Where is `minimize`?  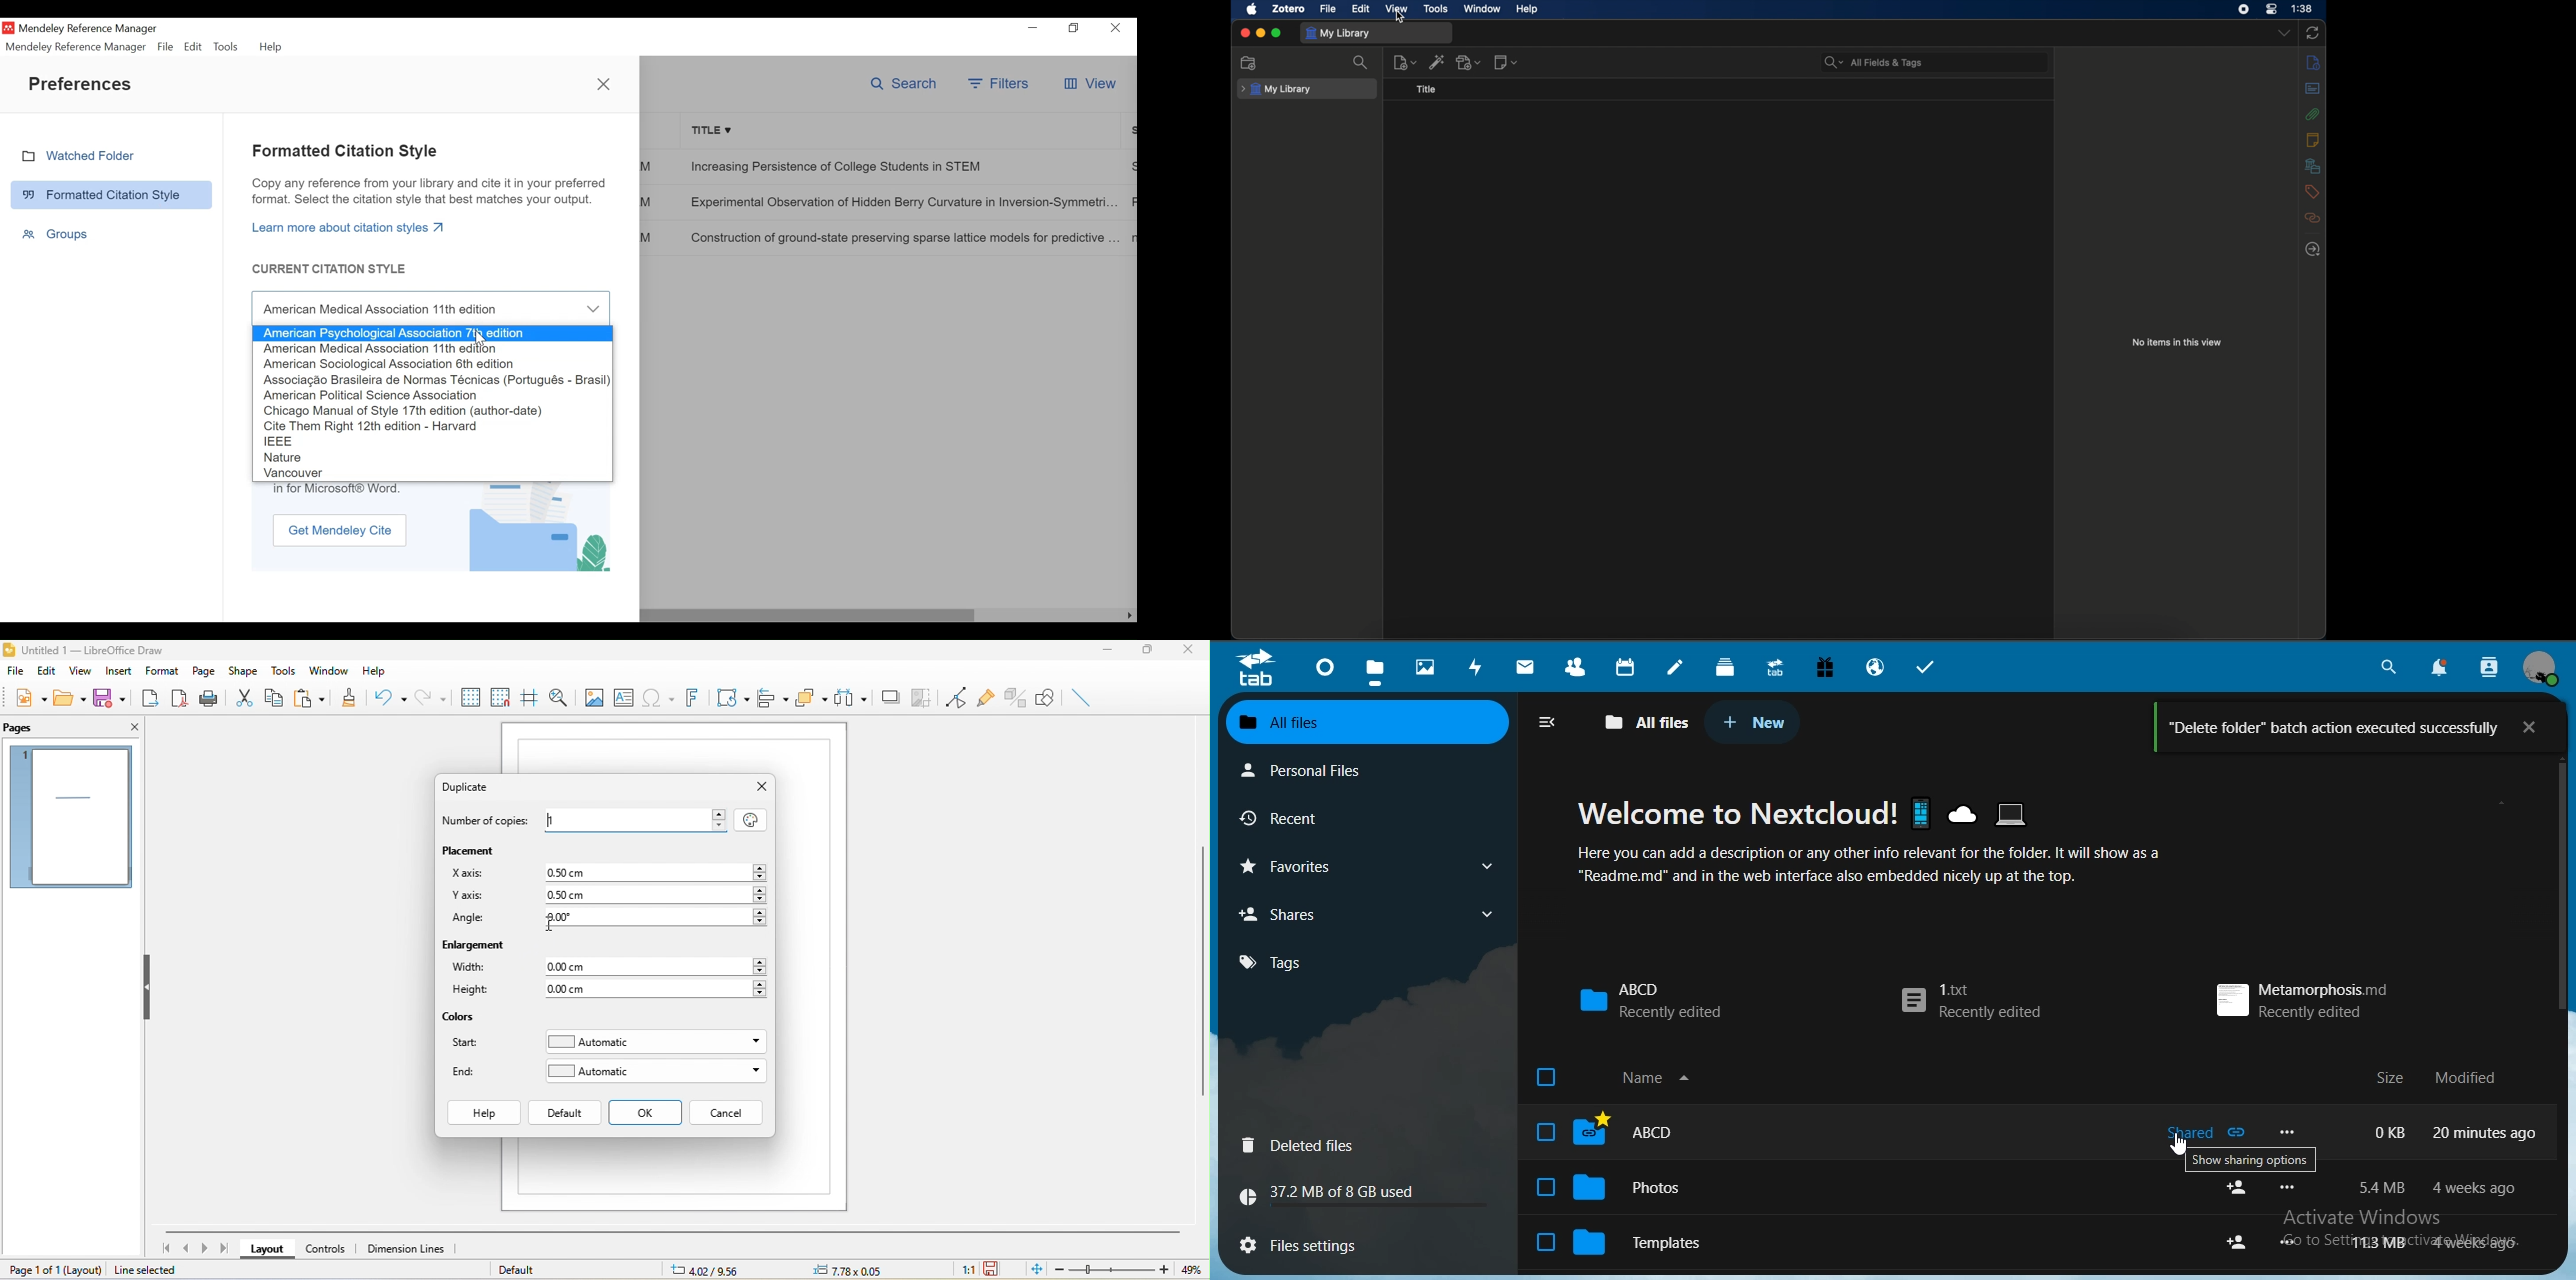
minimize is located at coordinates (1108, 653).